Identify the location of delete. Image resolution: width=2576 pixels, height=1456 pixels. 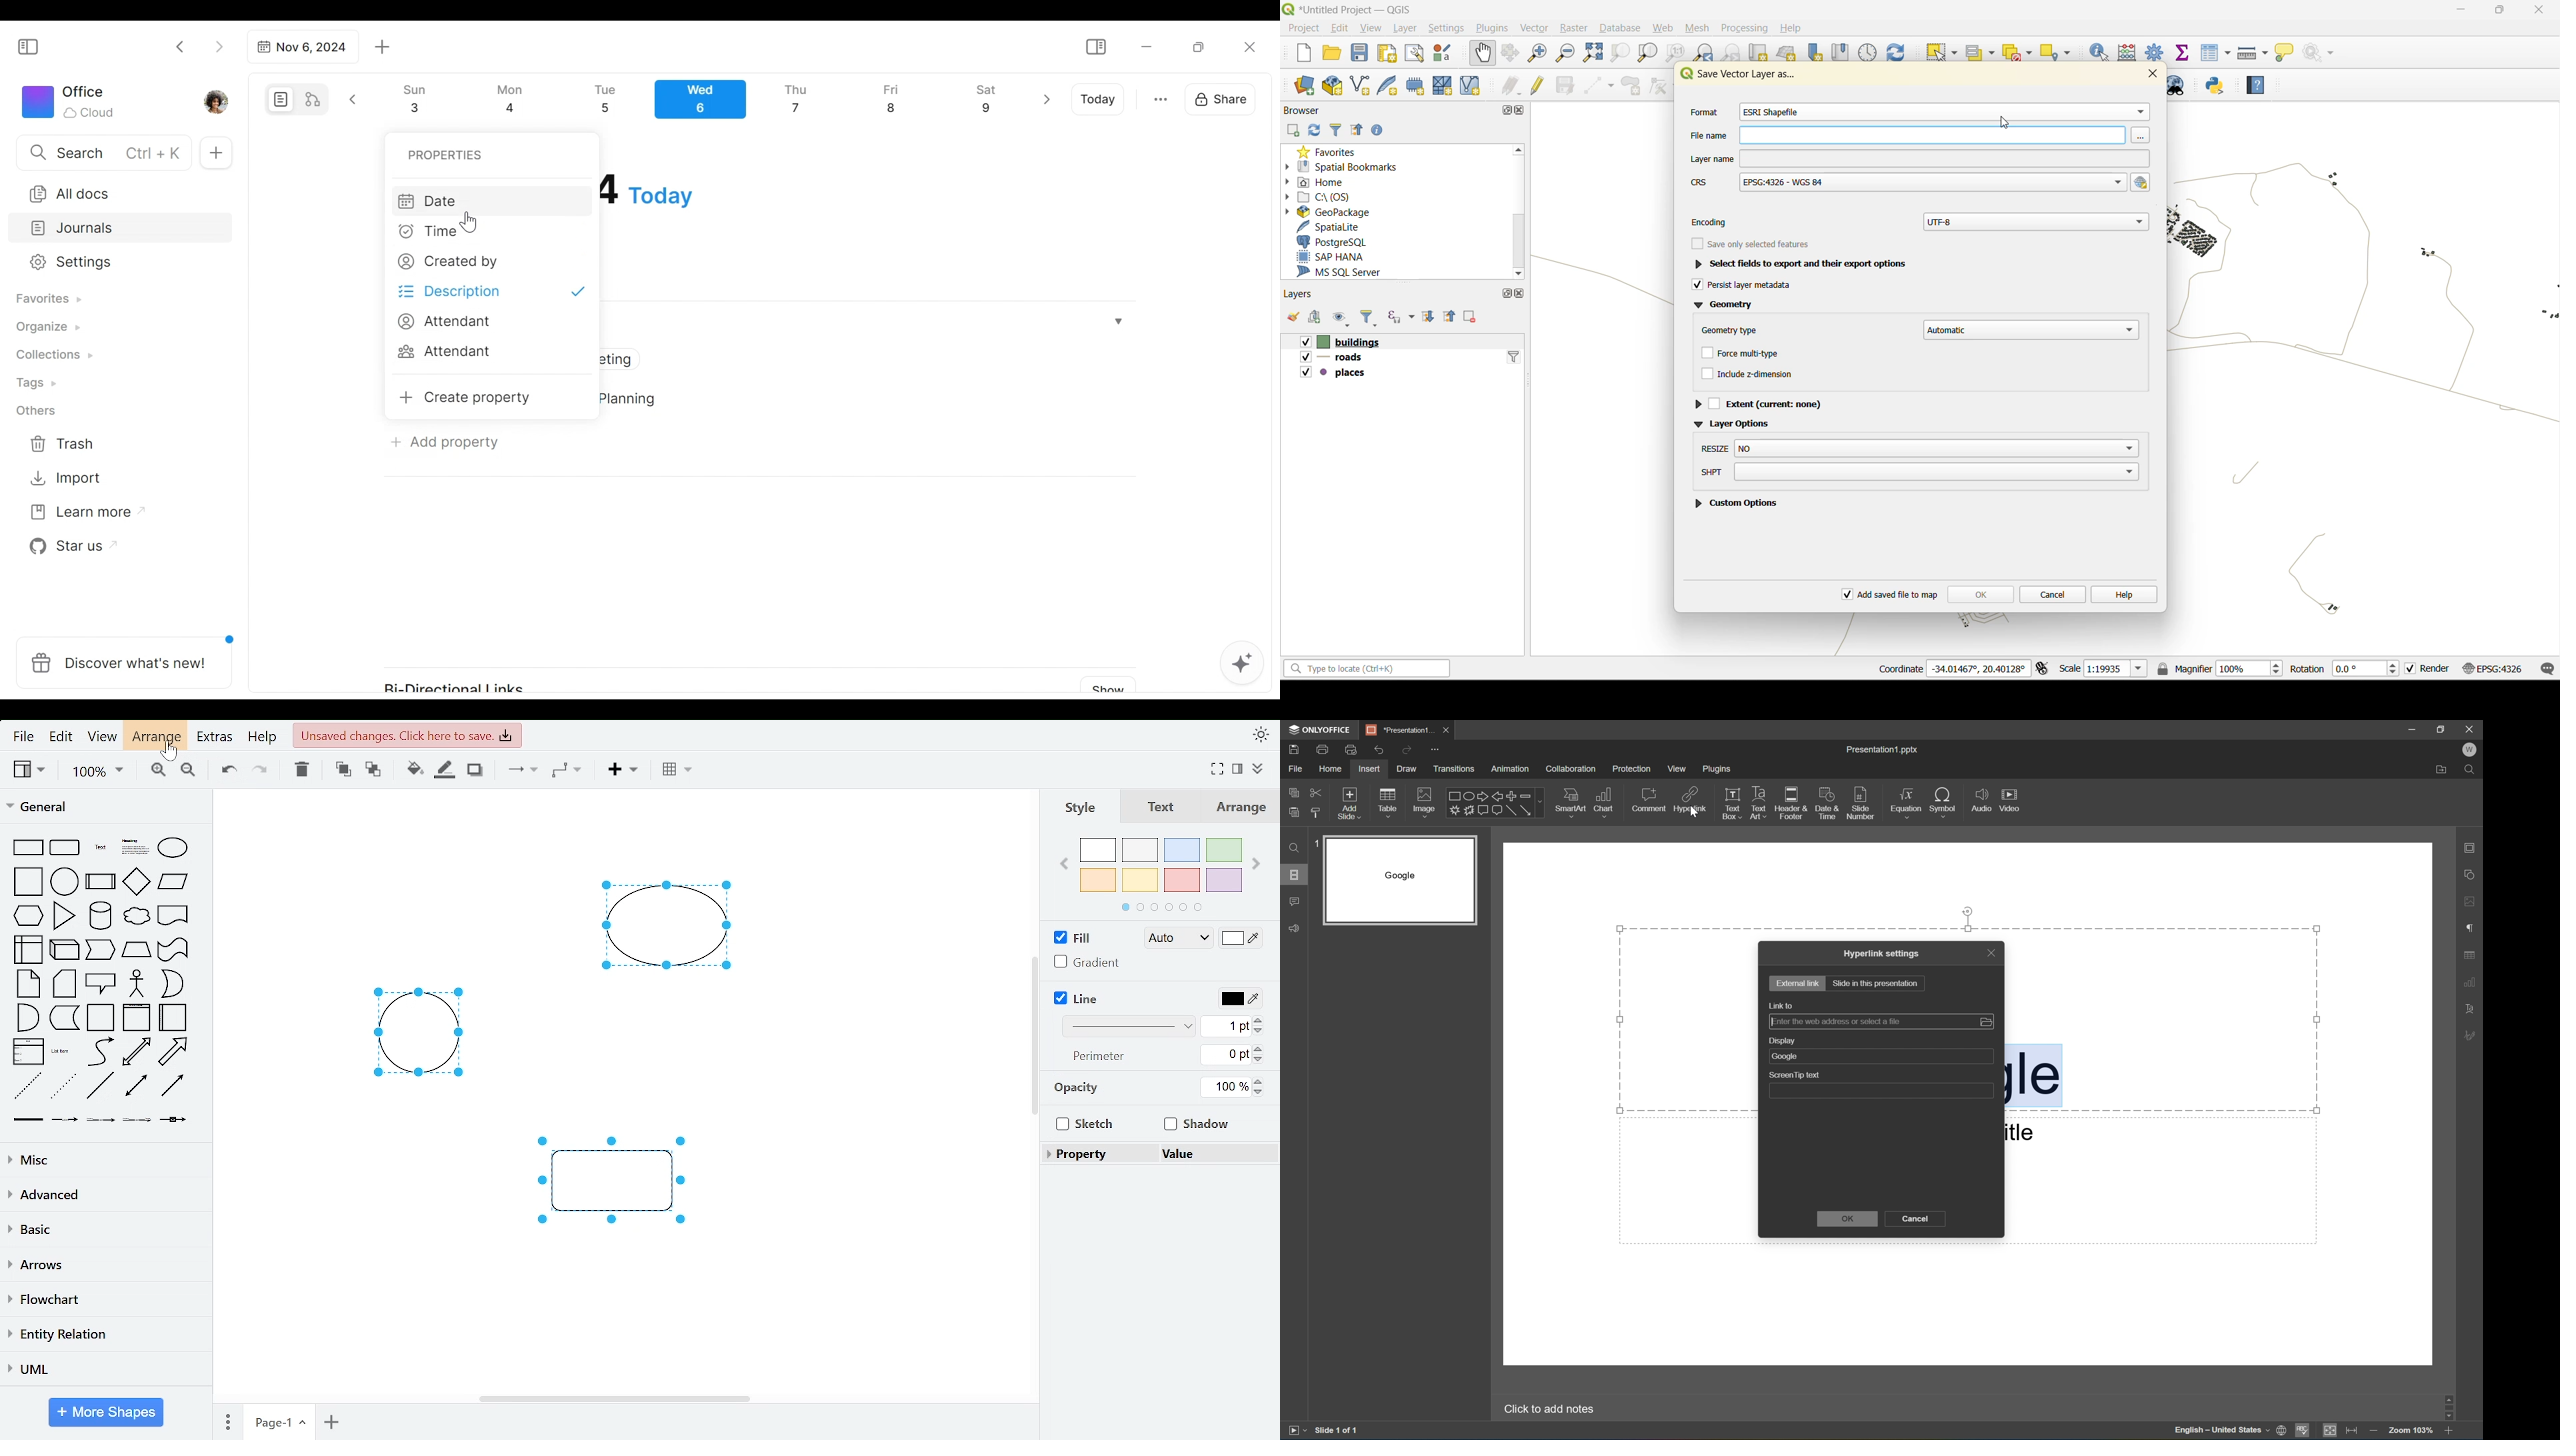
(305, 771).